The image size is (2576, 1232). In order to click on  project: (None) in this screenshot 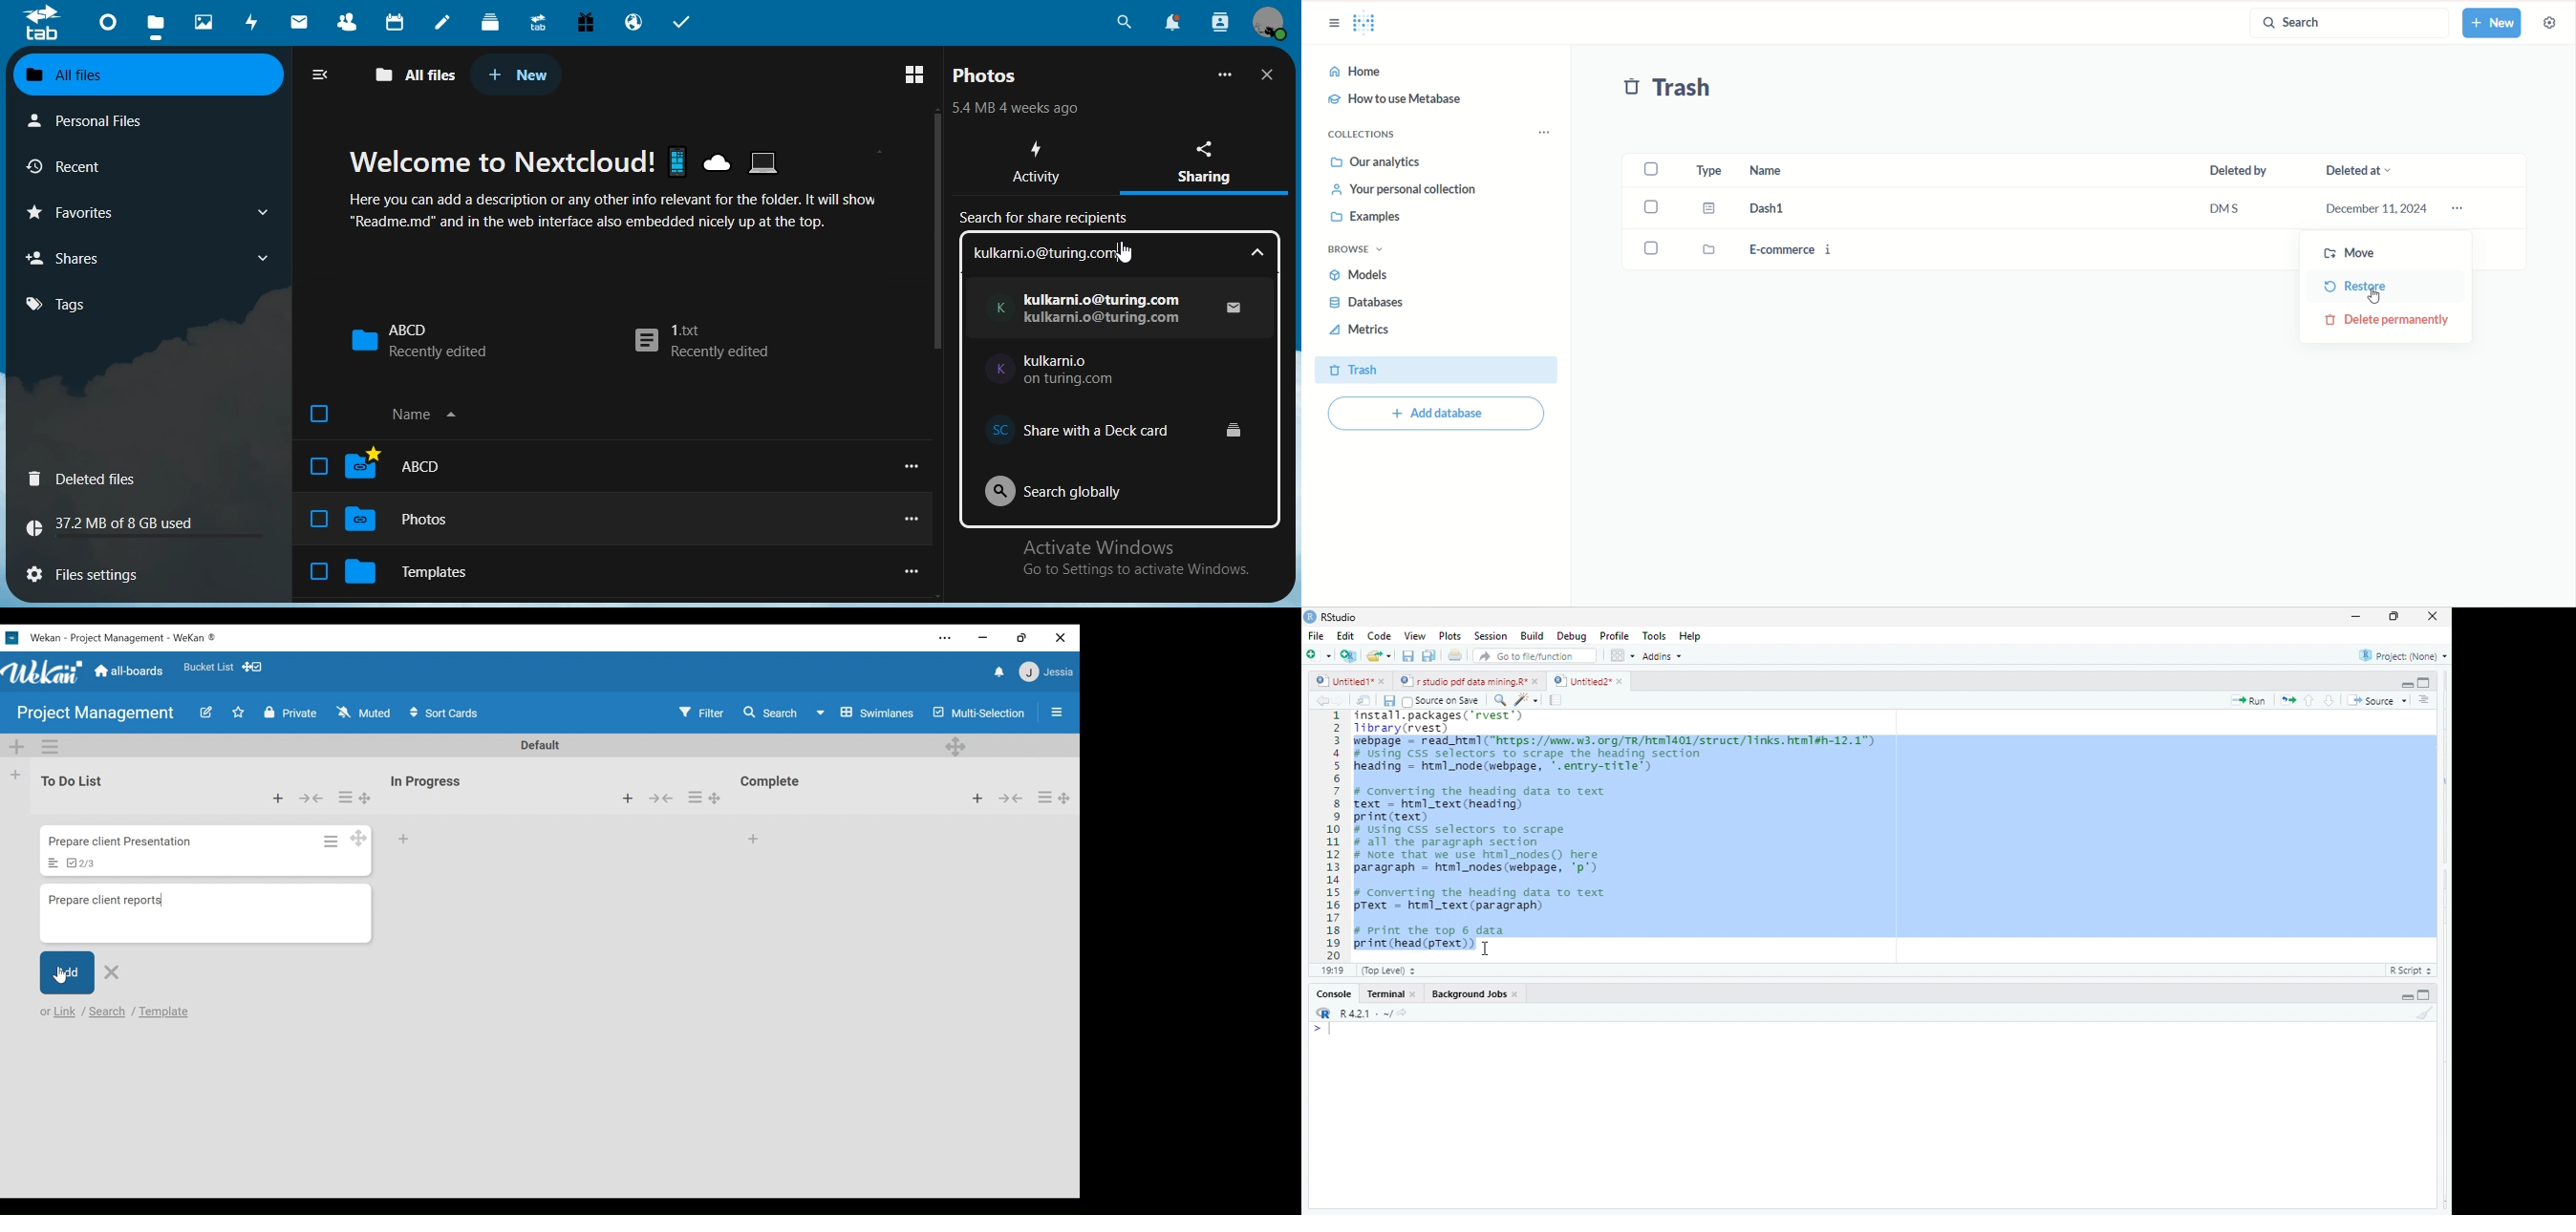, I will do `click(2405, 658)`.